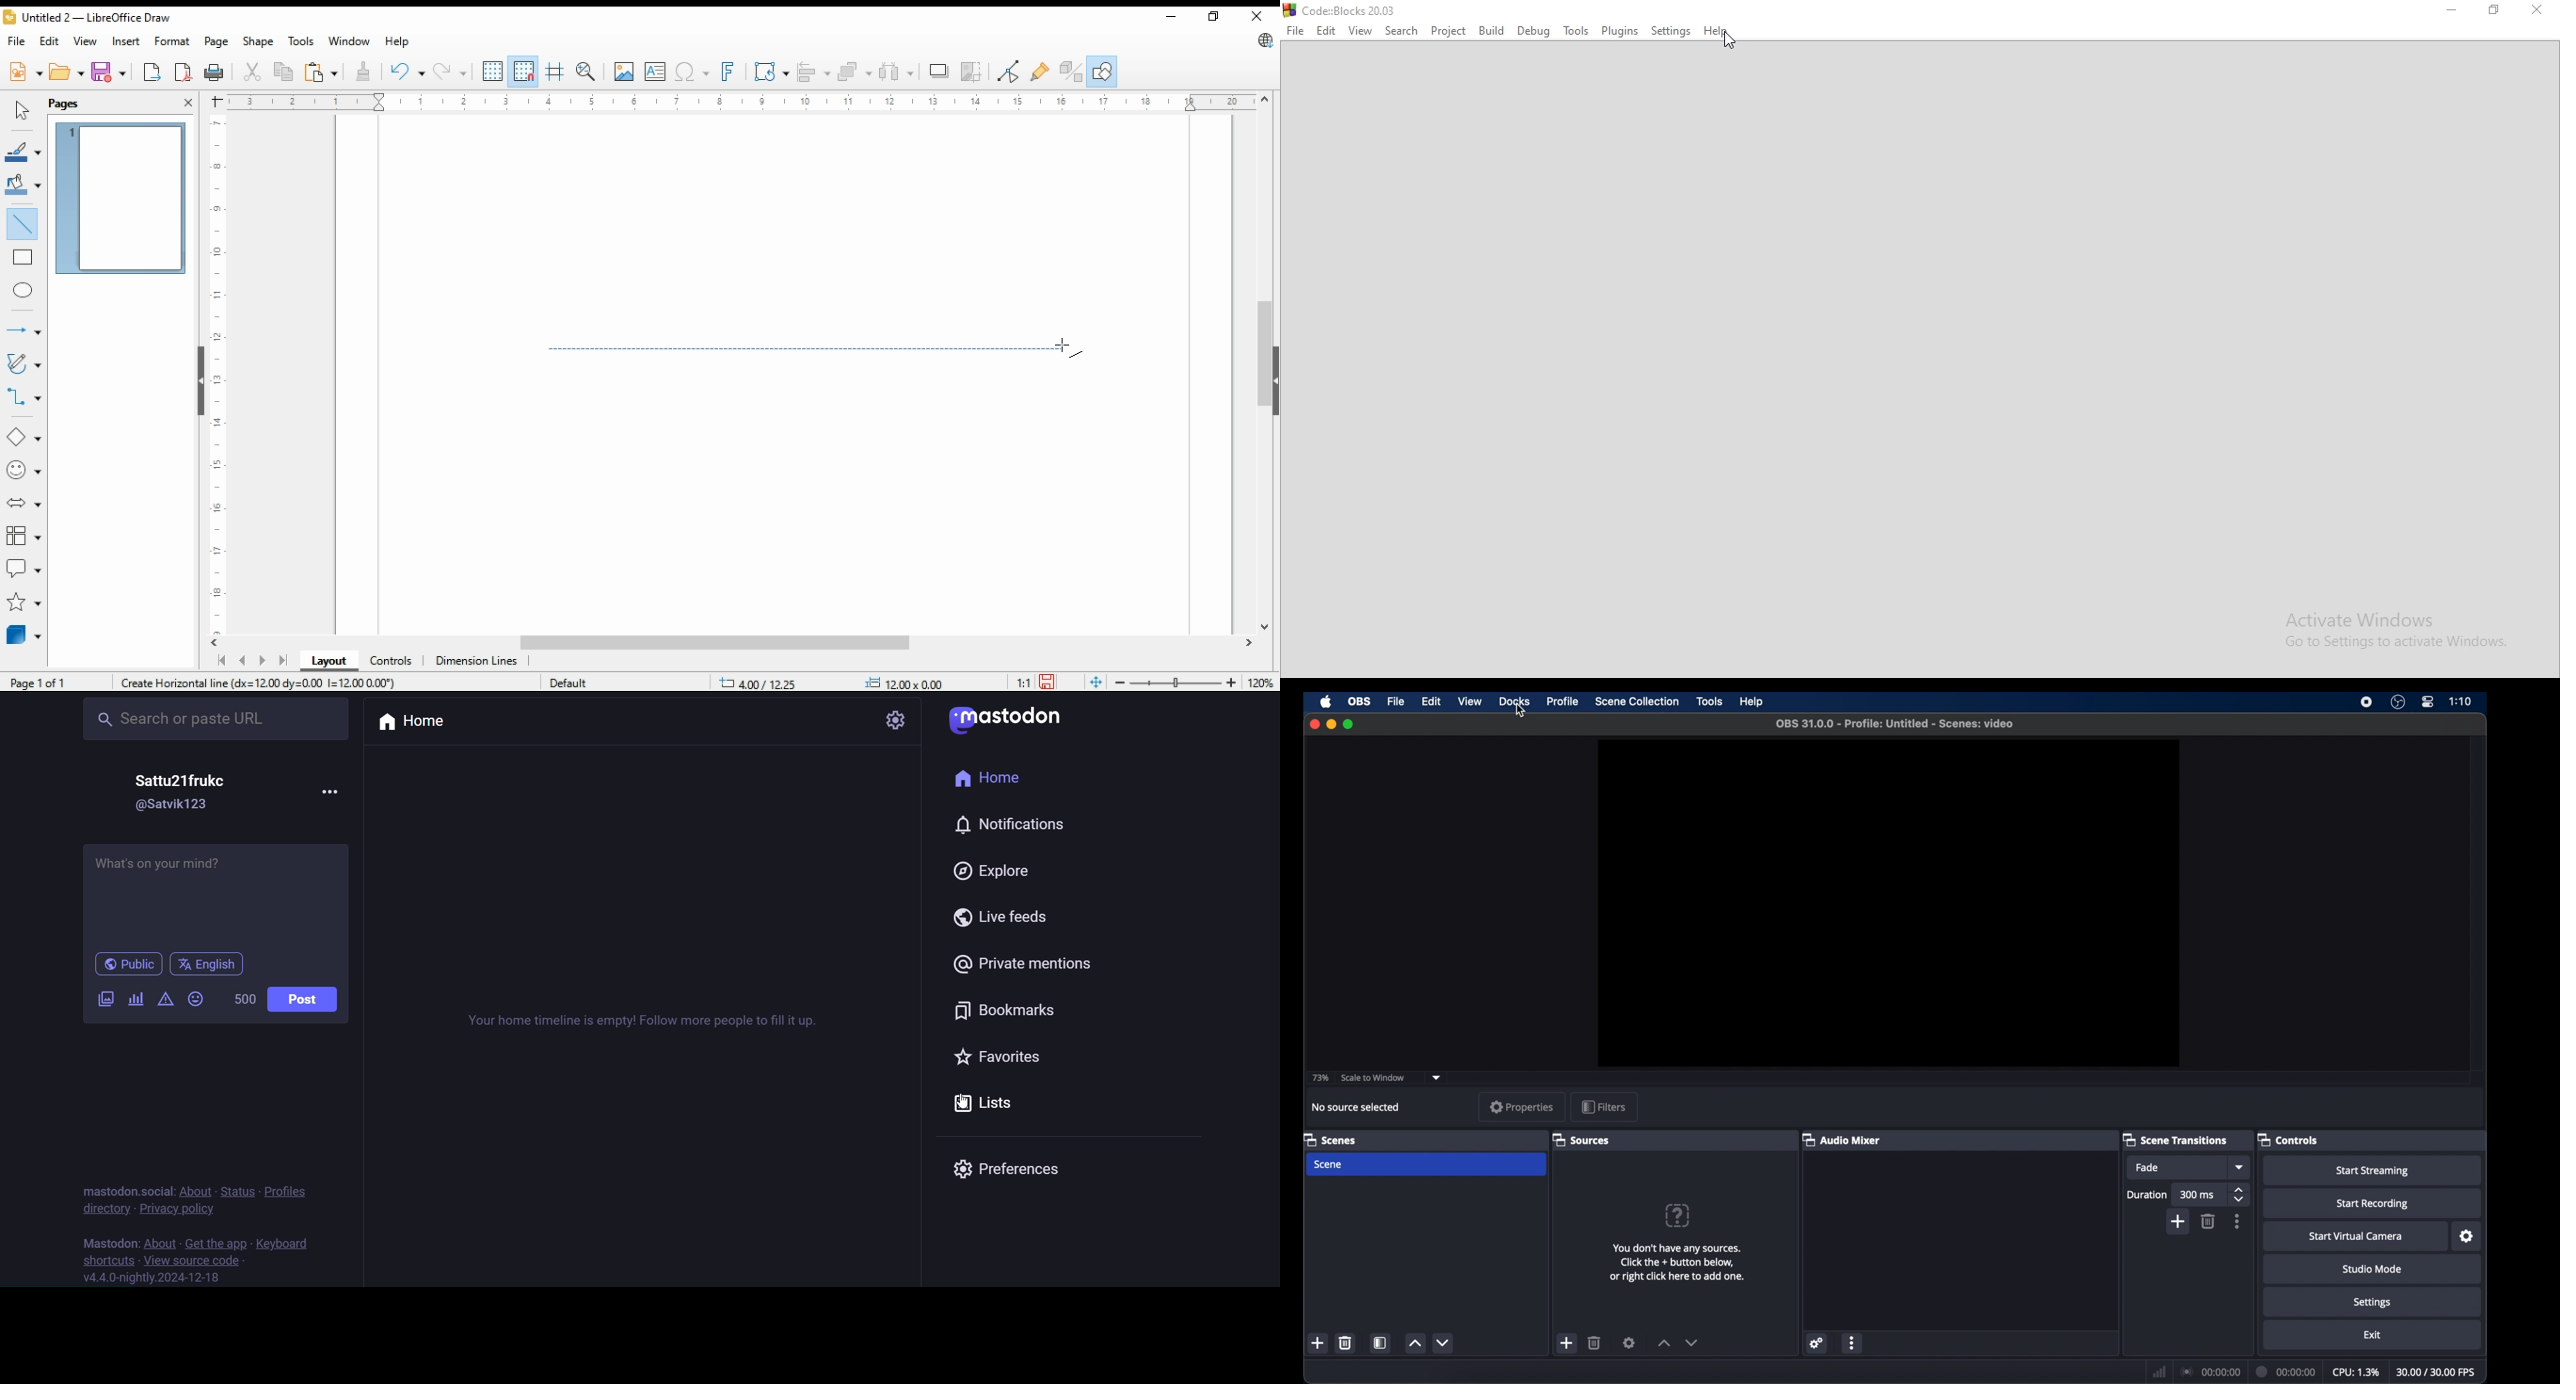 The image size is (2576, 1400). What do you see at coordinates (760, 683) in the screenshot?
I see `-3.47/10.42` at bounding box center [760, 683].